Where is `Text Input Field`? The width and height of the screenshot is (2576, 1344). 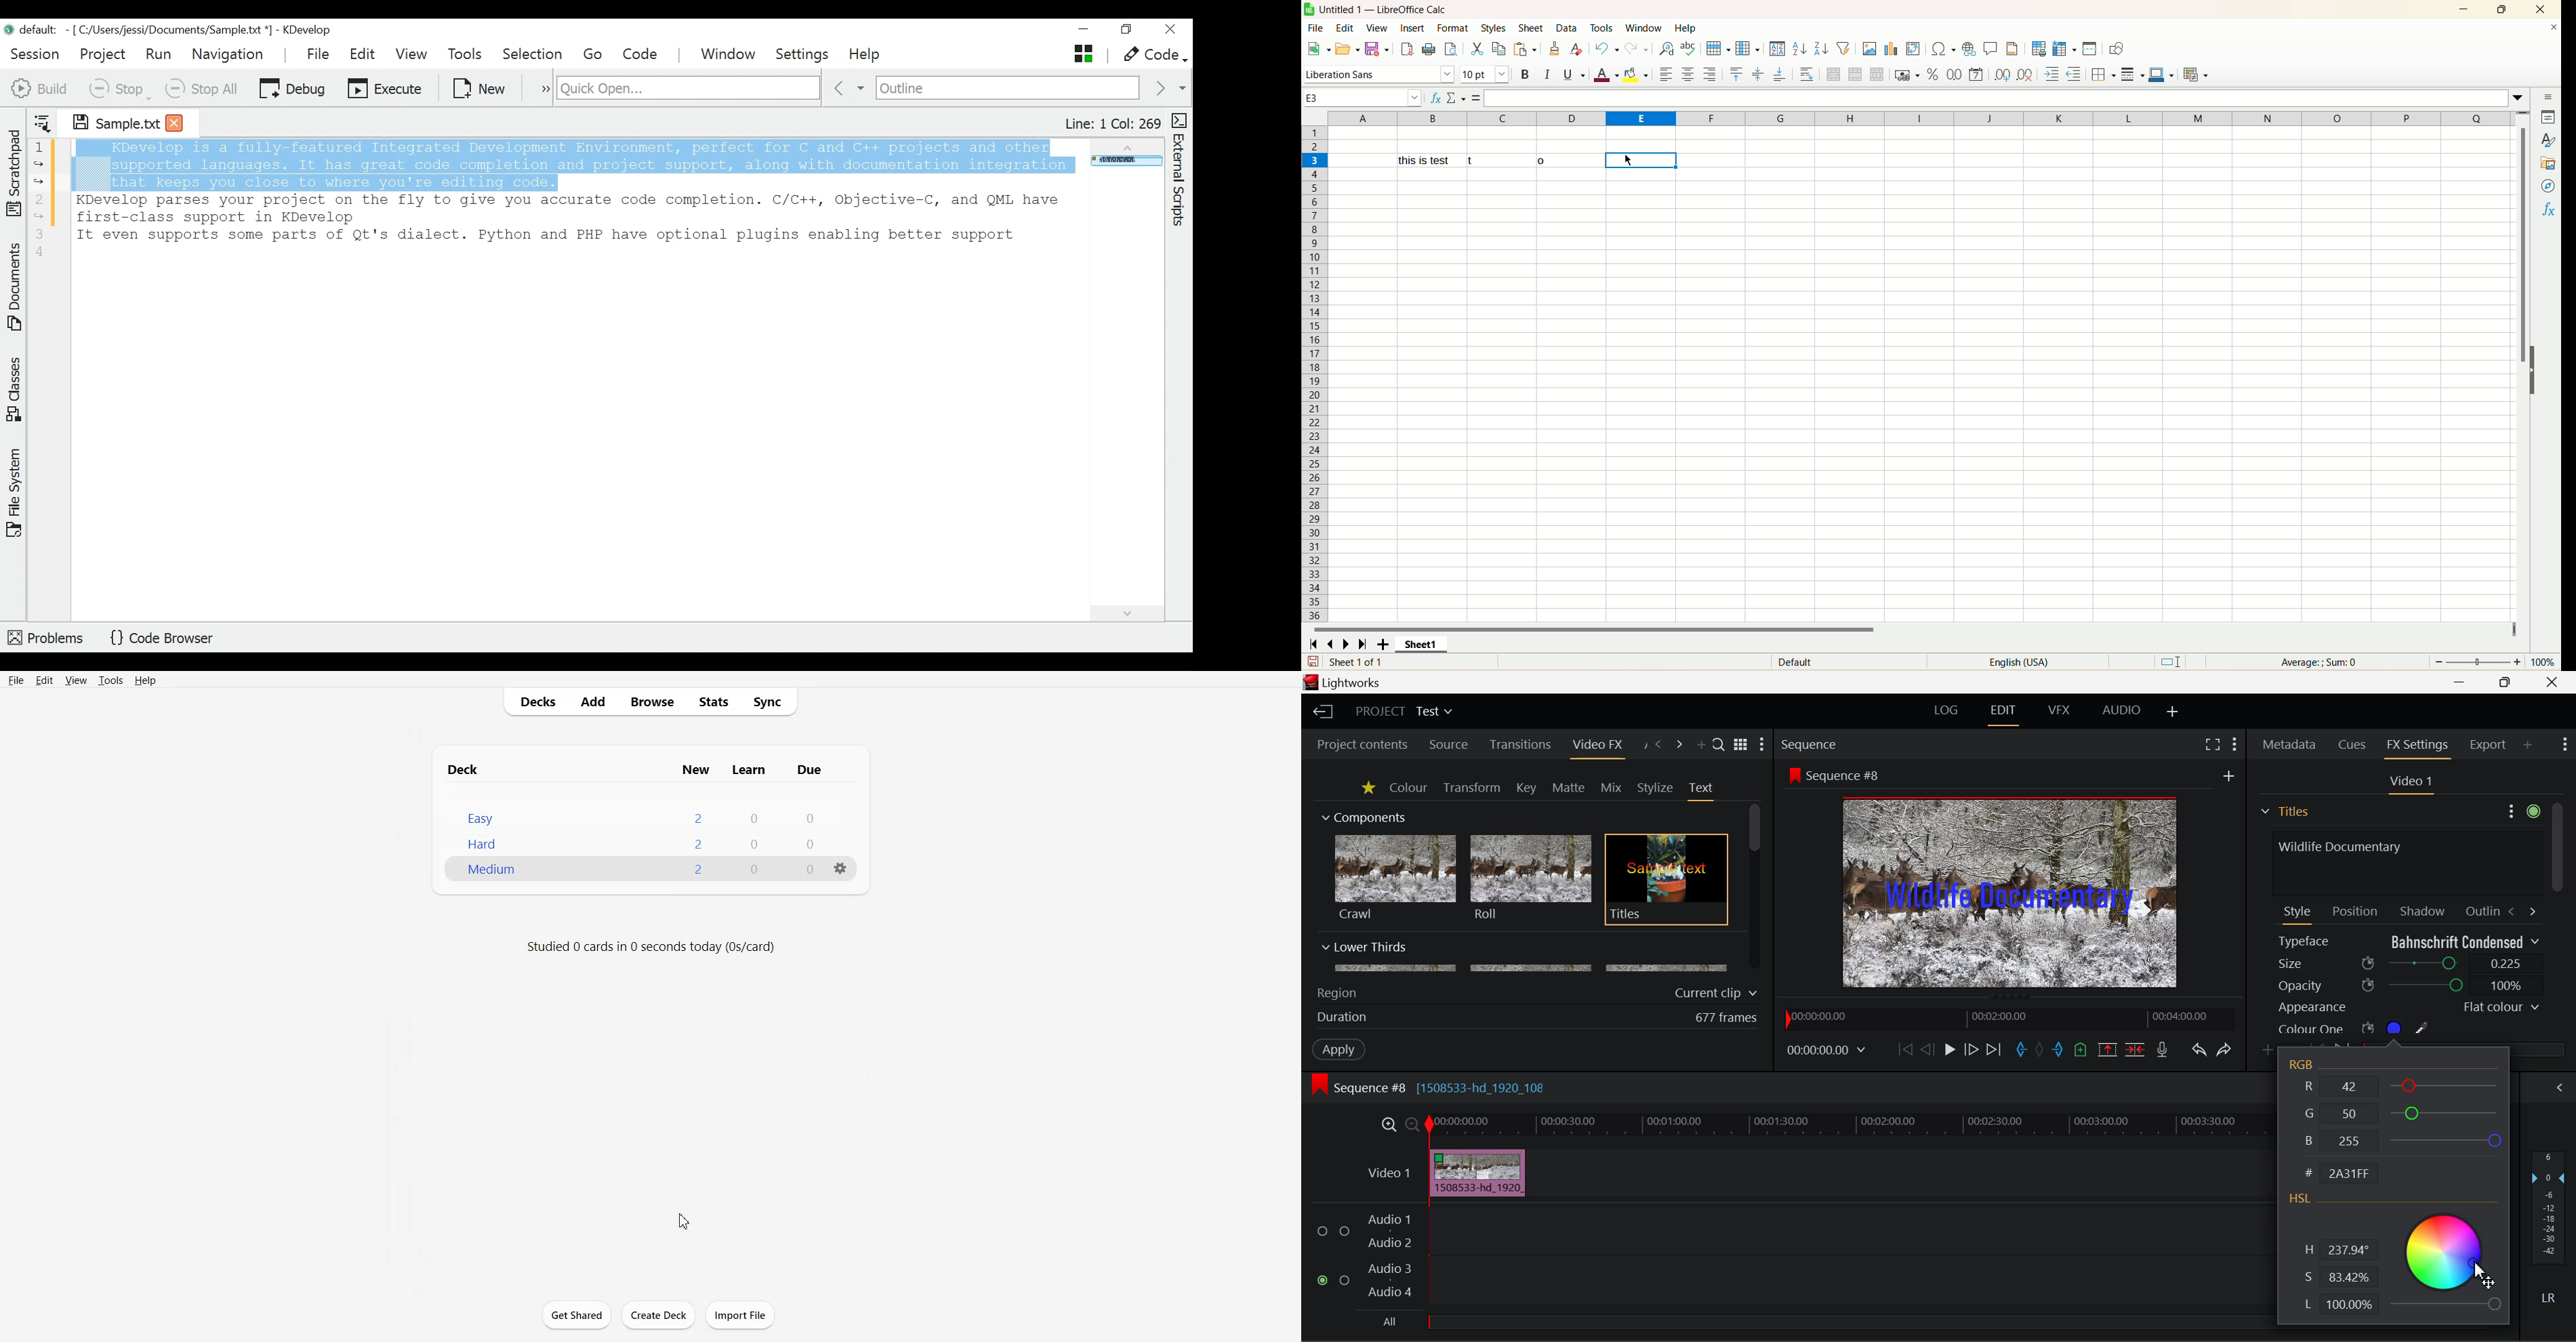
Text Input Field is located at coordinates (2404, 862).